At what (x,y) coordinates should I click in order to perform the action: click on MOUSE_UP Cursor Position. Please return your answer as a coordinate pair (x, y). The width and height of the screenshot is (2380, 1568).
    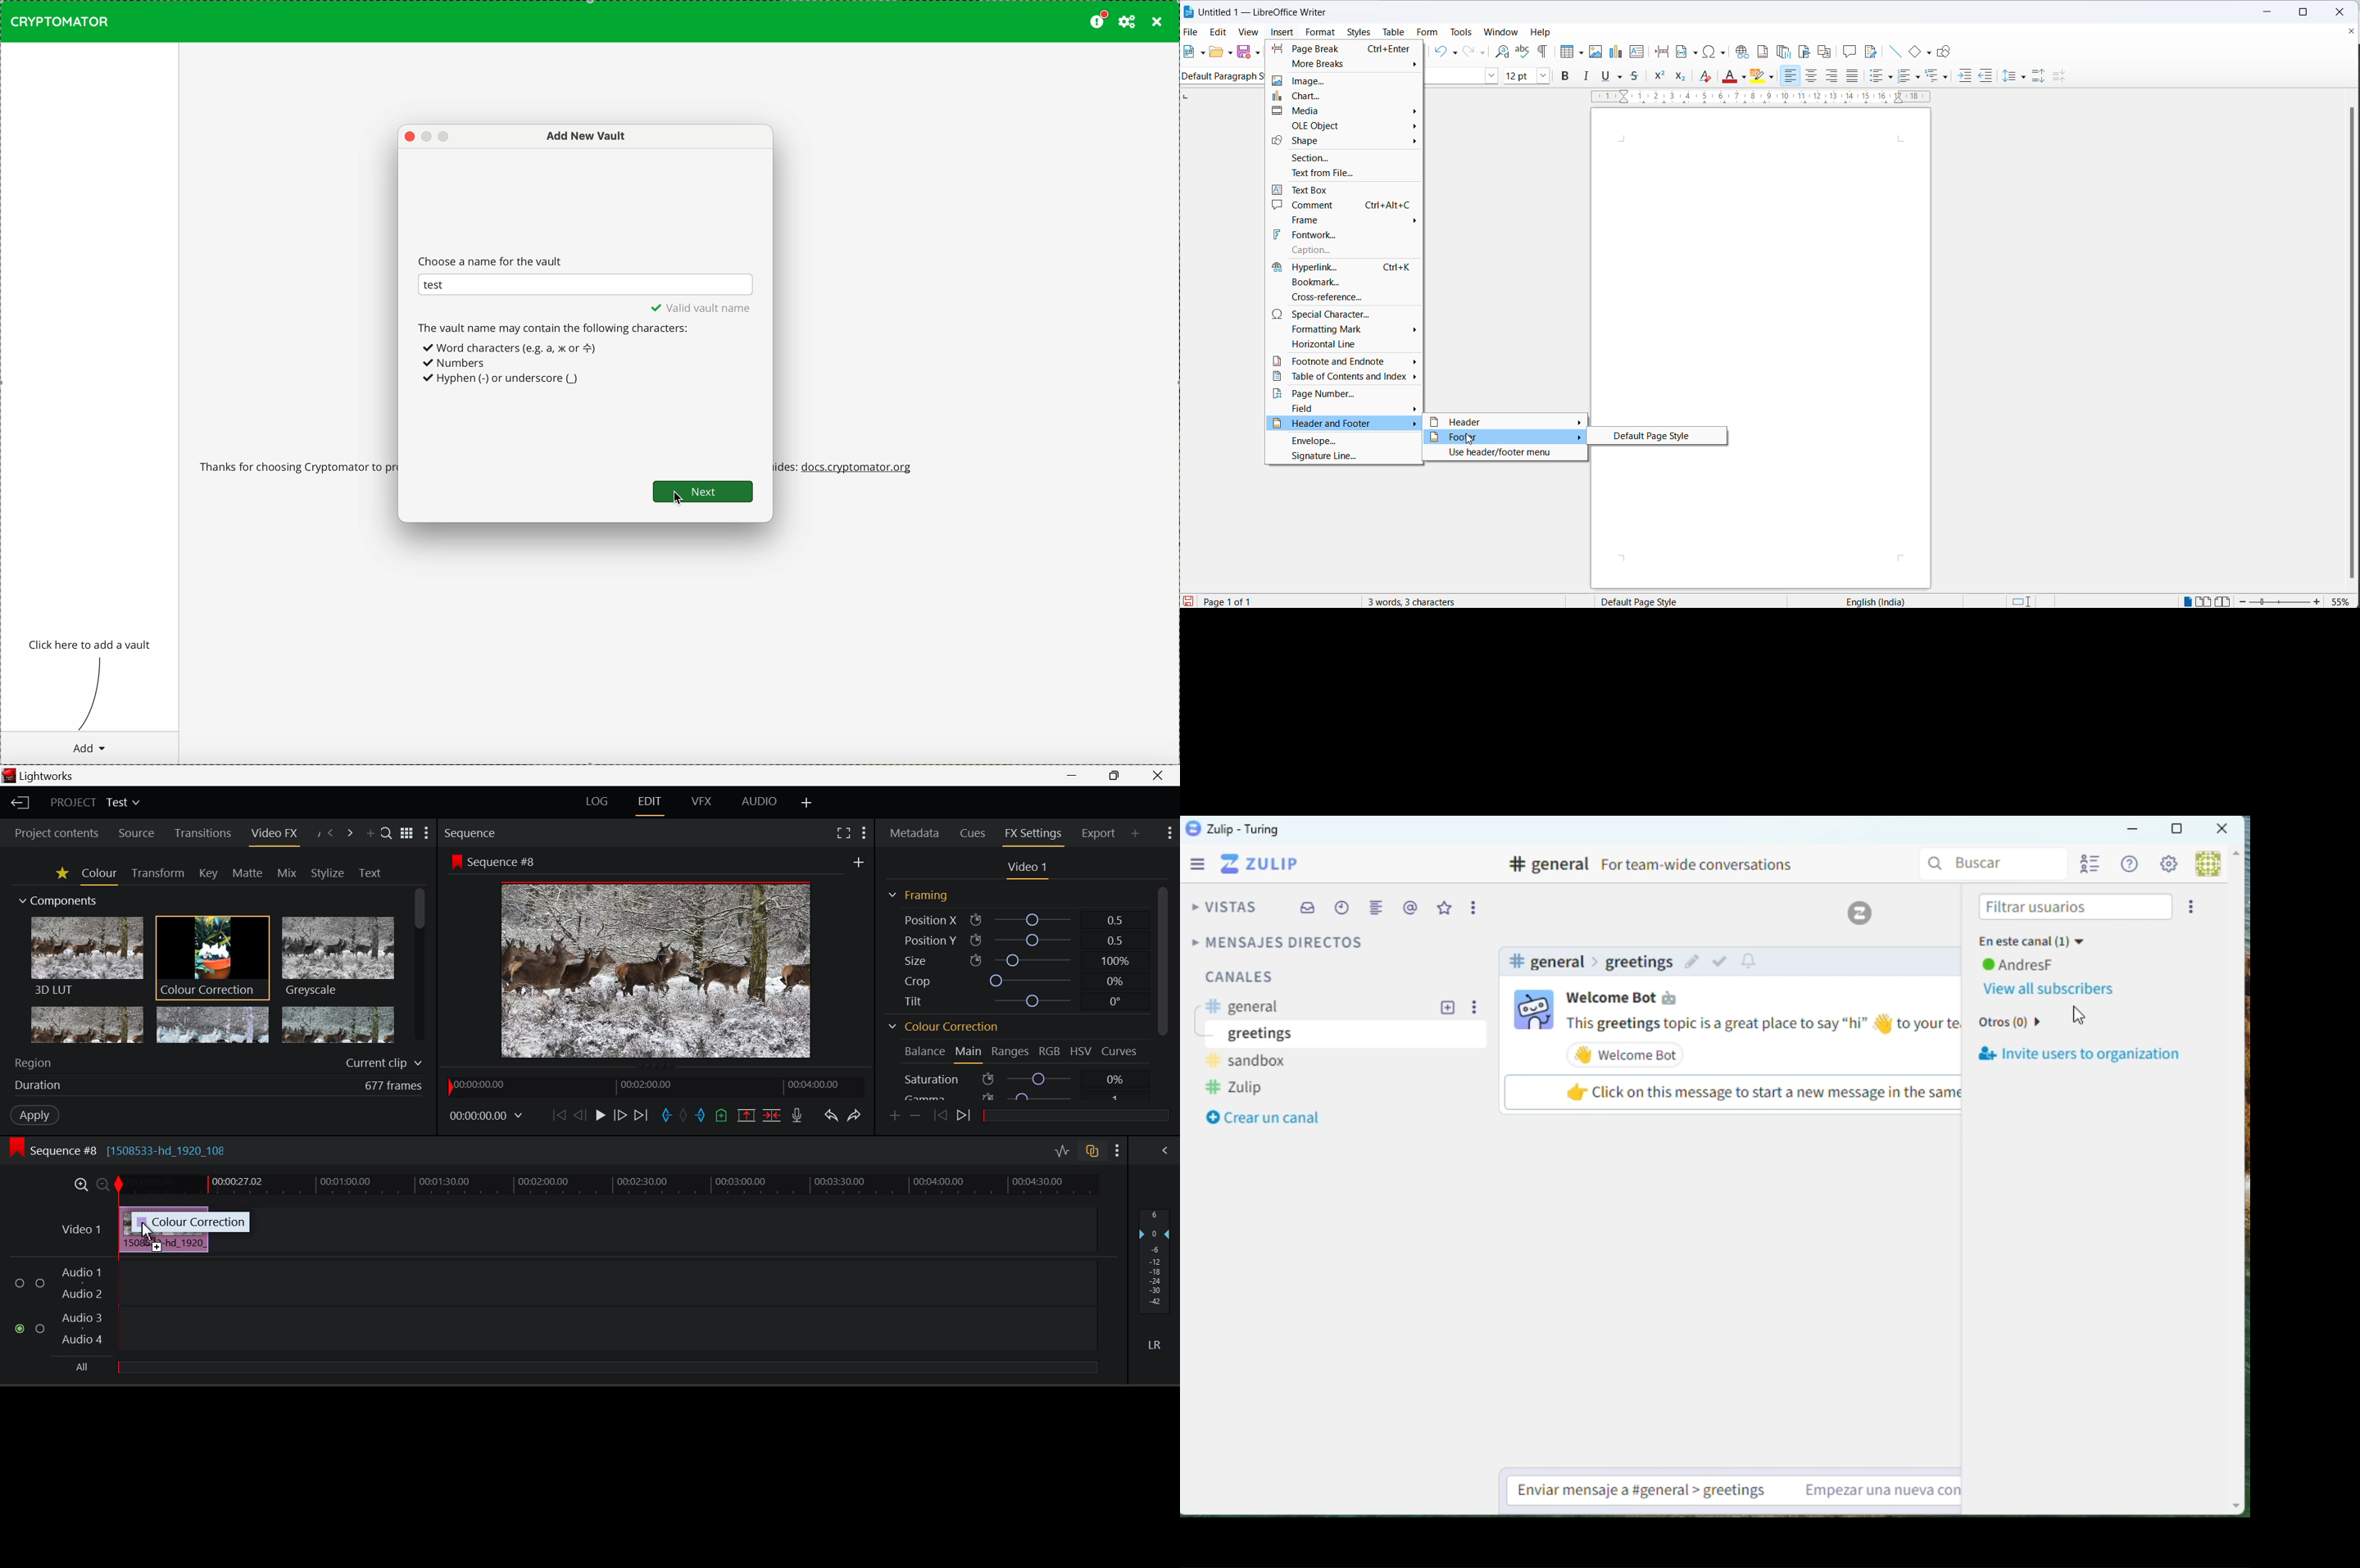
    Looking at the image, I should click on (148, 1231).